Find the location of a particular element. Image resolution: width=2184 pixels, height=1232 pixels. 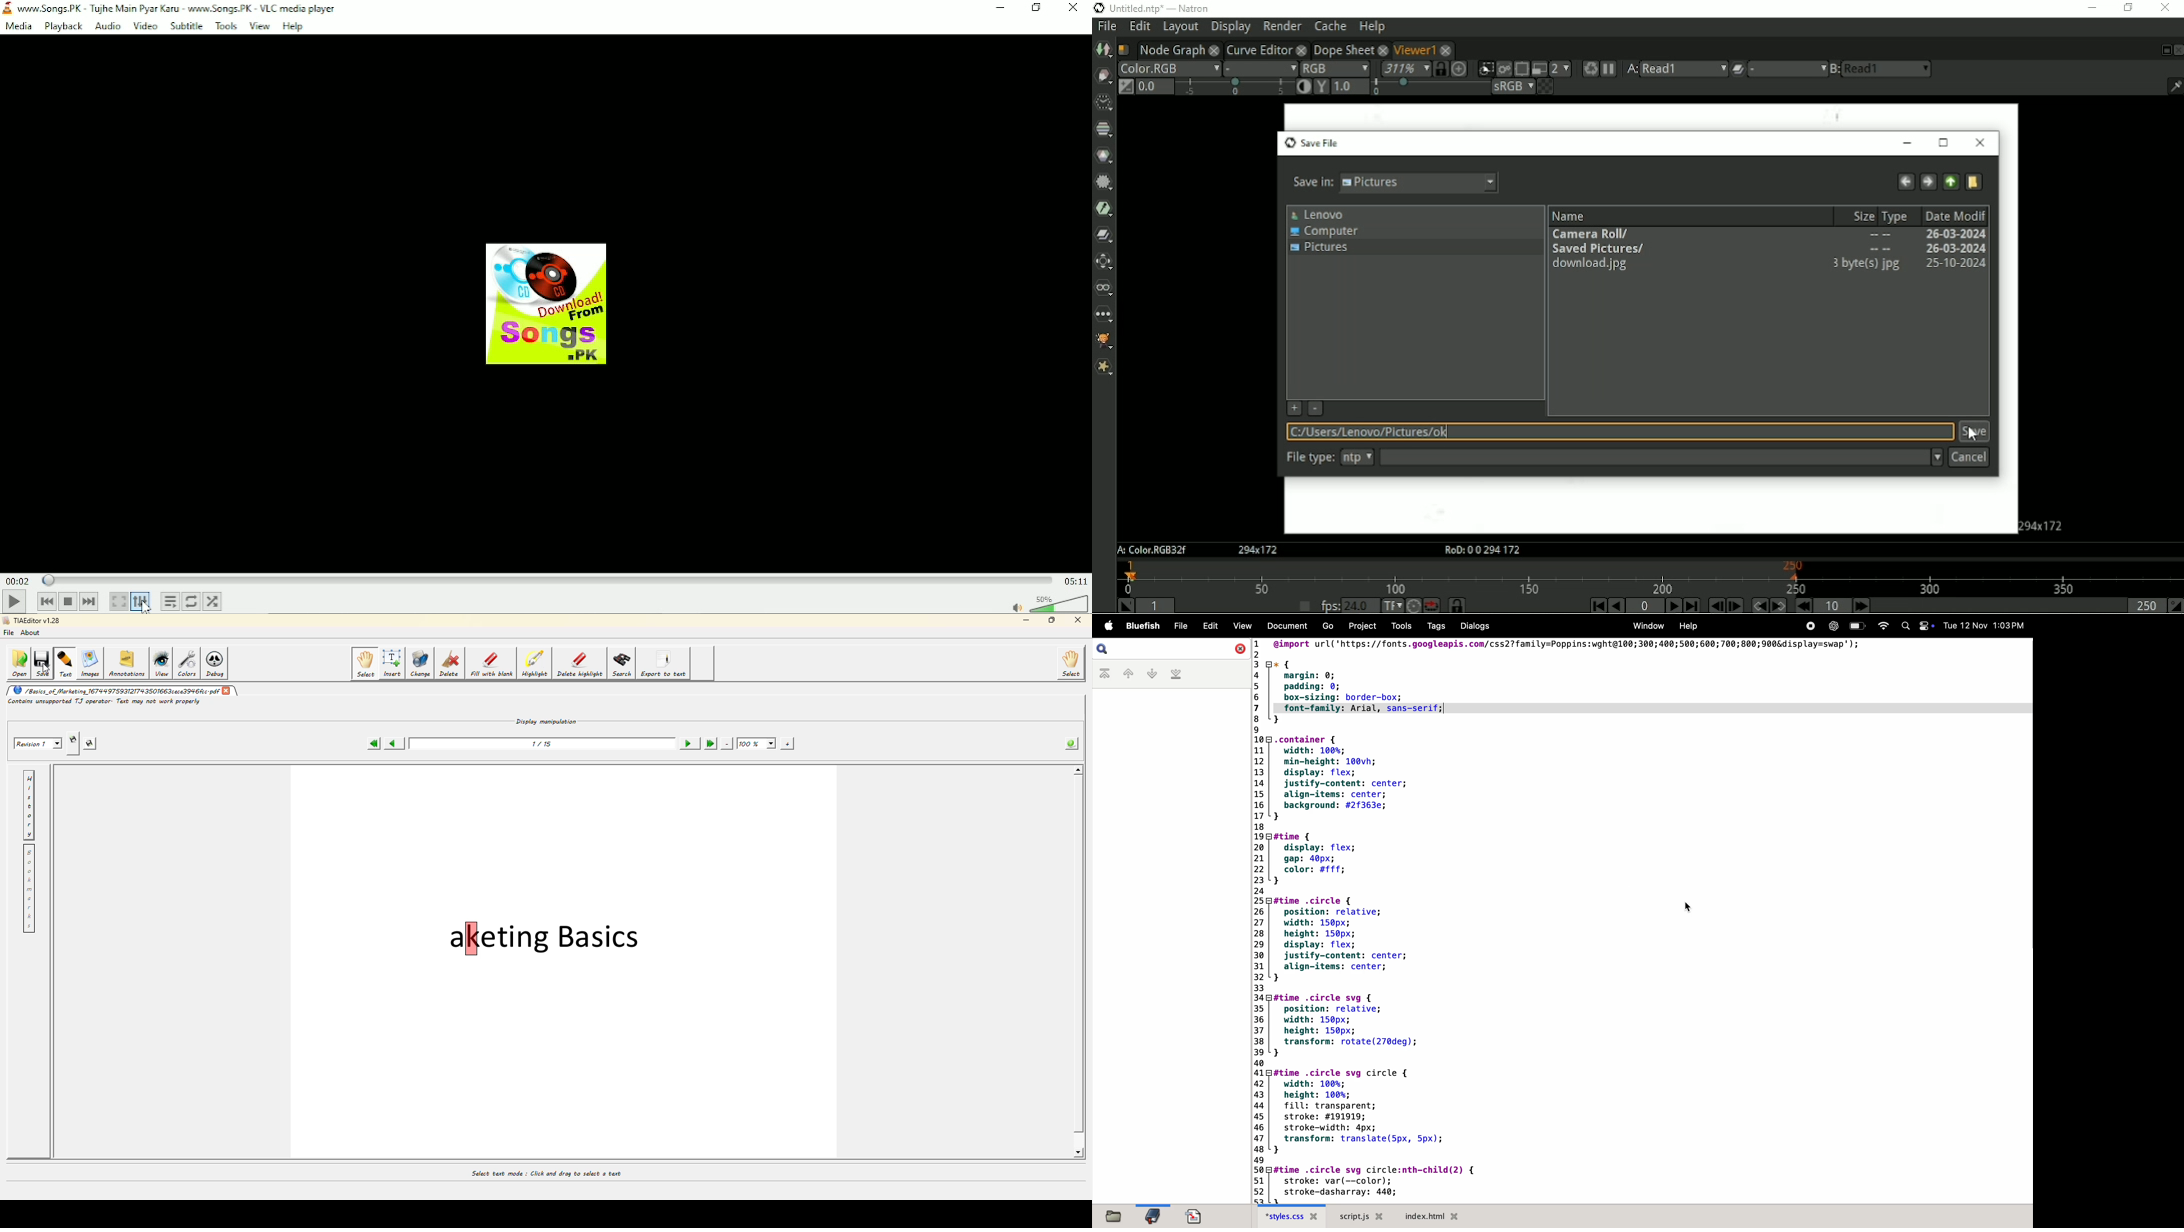

Pictures is located at coordinates (1320, 248).